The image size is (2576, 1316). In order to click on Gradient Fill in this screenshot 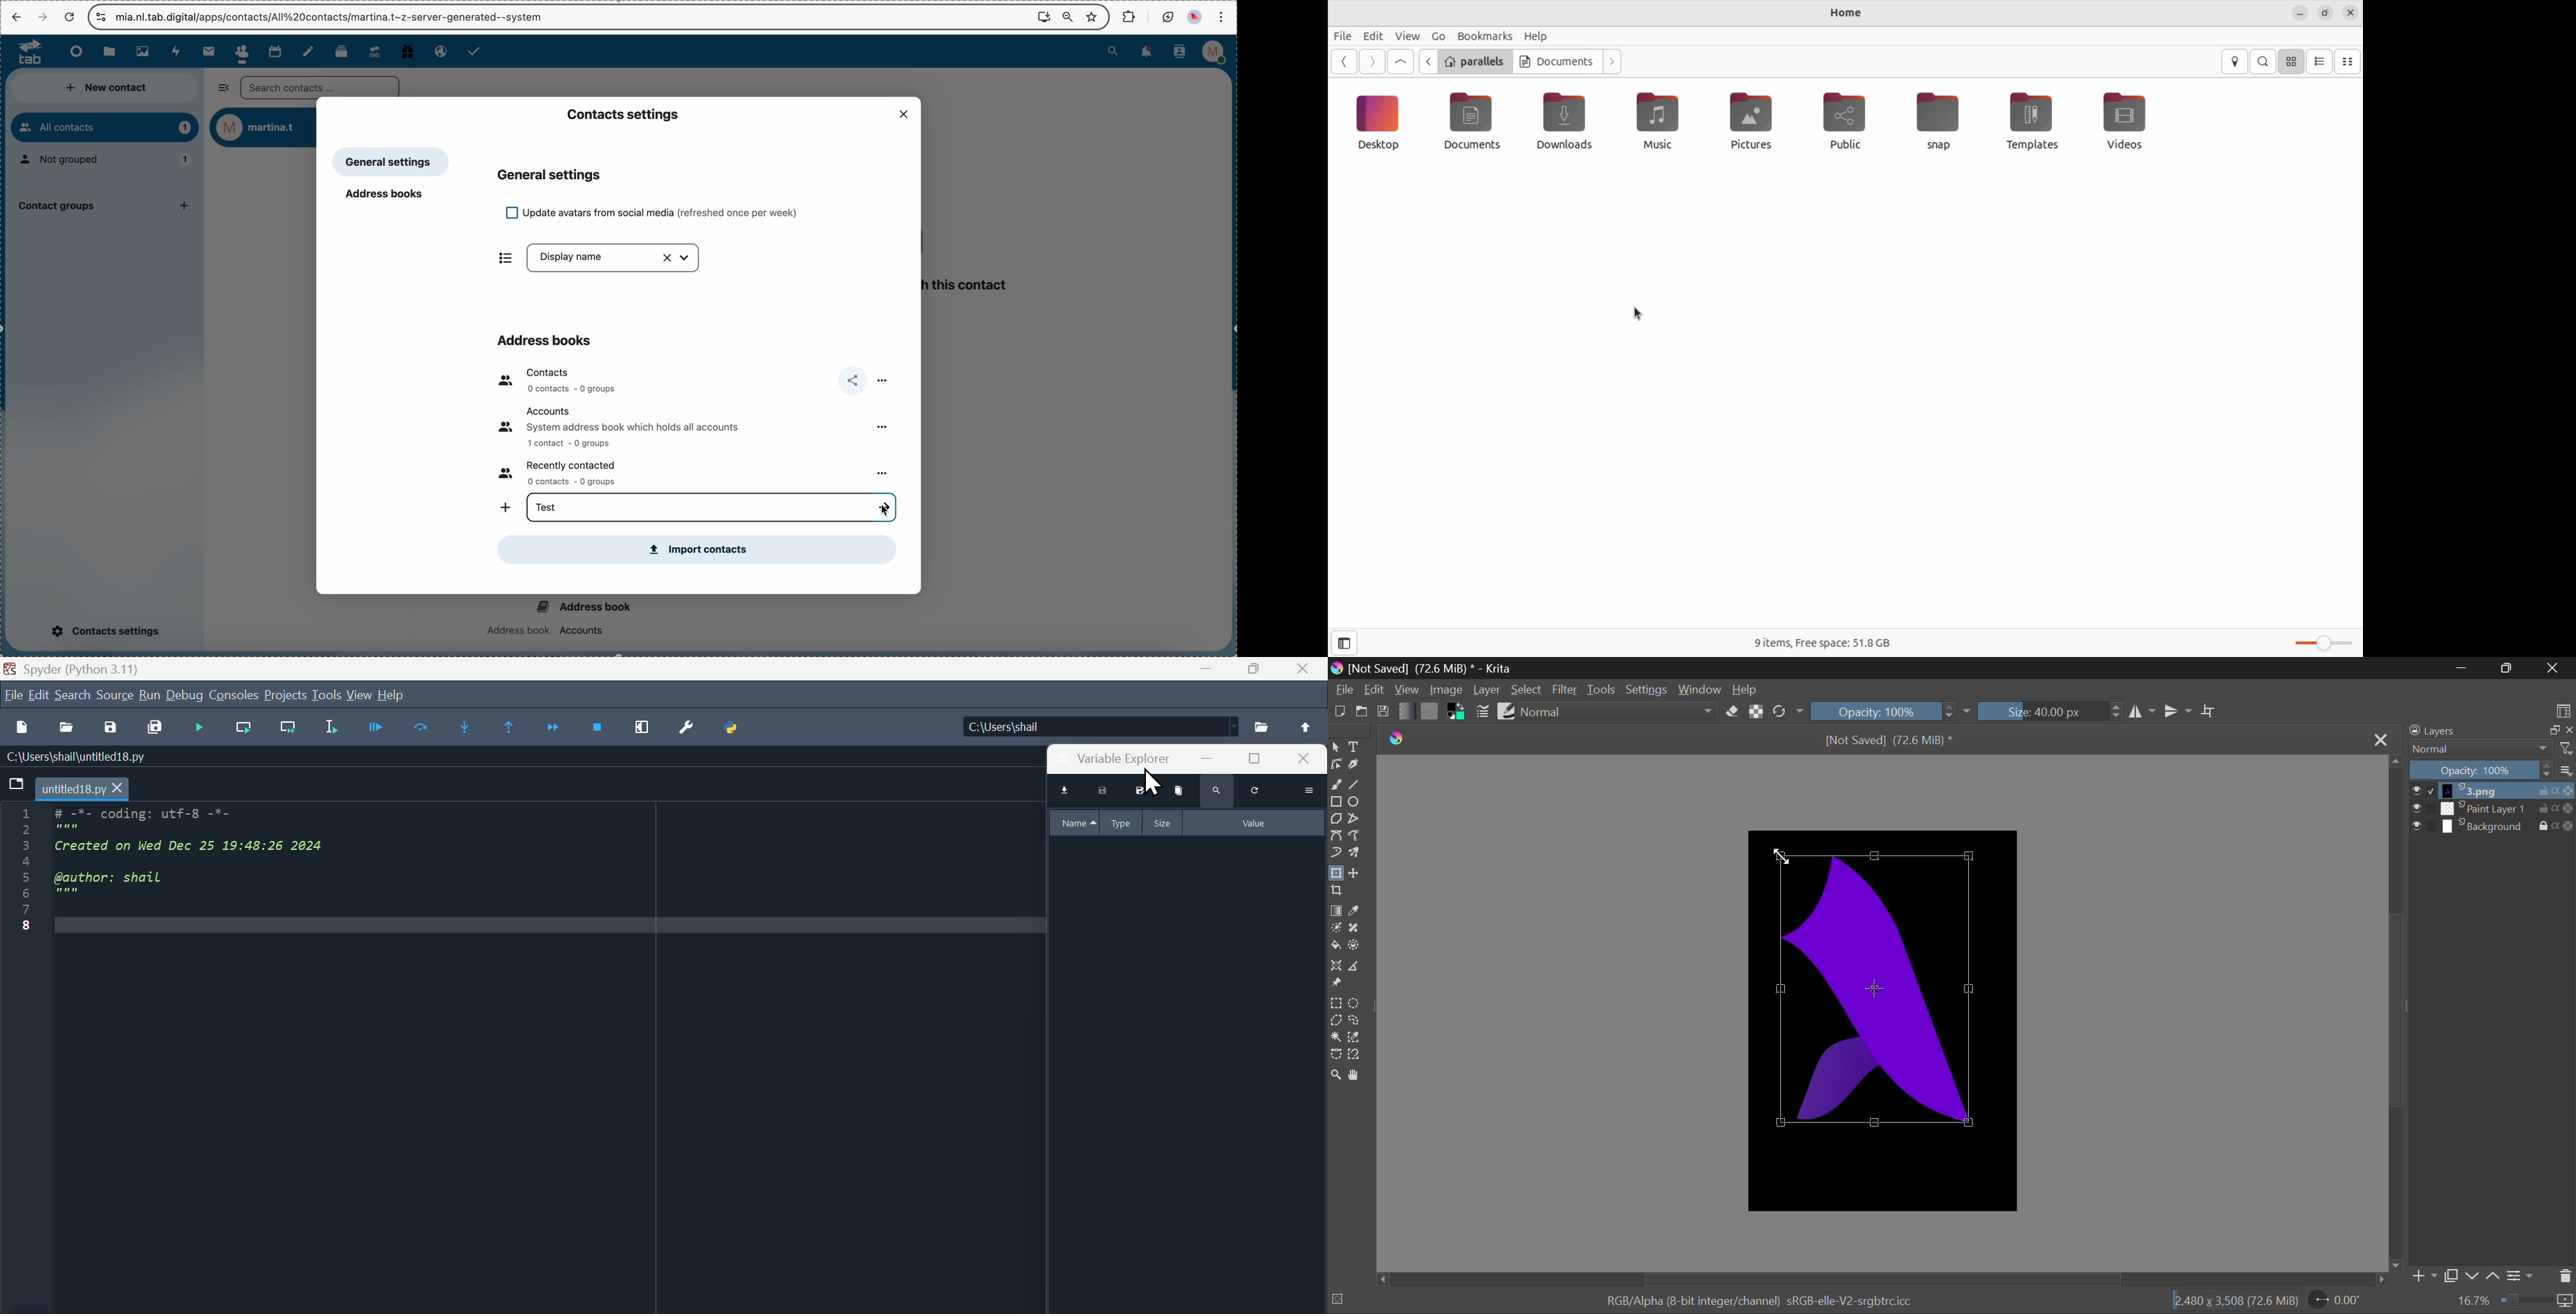, I will do `click(1336, 911)`.